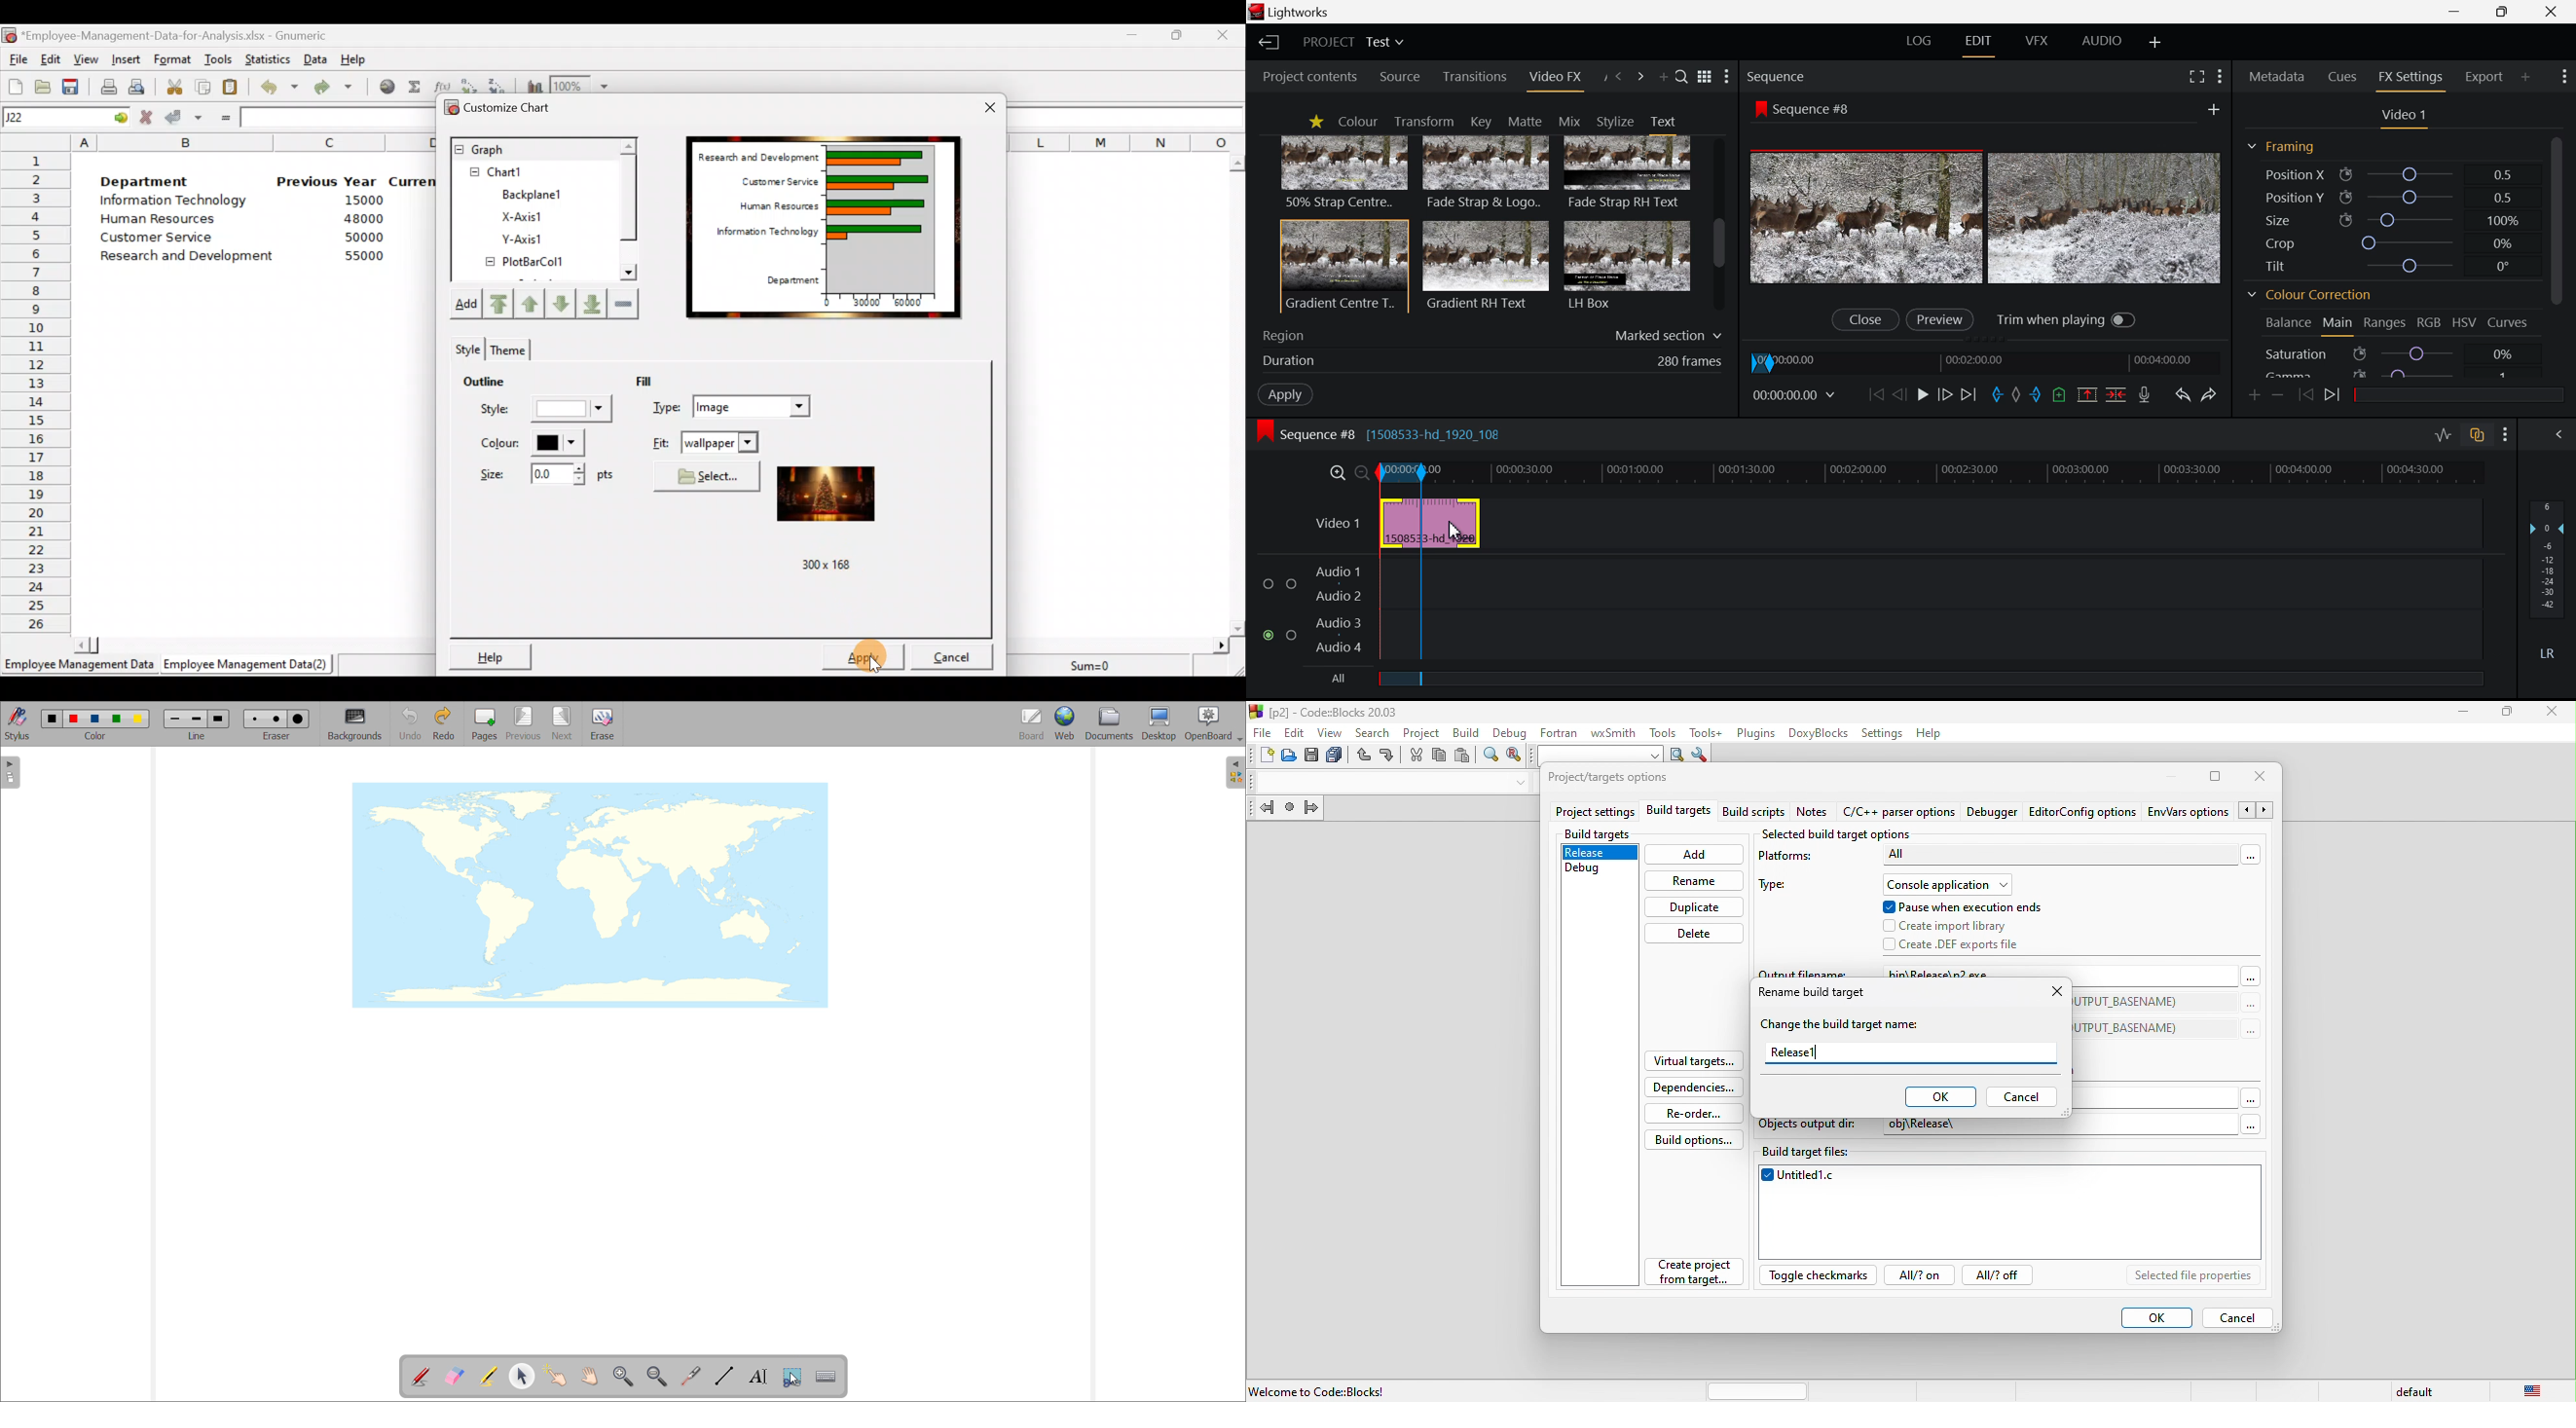 The height and width of the screenshot is (1428, 2576). Describe the element at coordinates (1680, 813) in the screenshot. I see `build targets` at that location.